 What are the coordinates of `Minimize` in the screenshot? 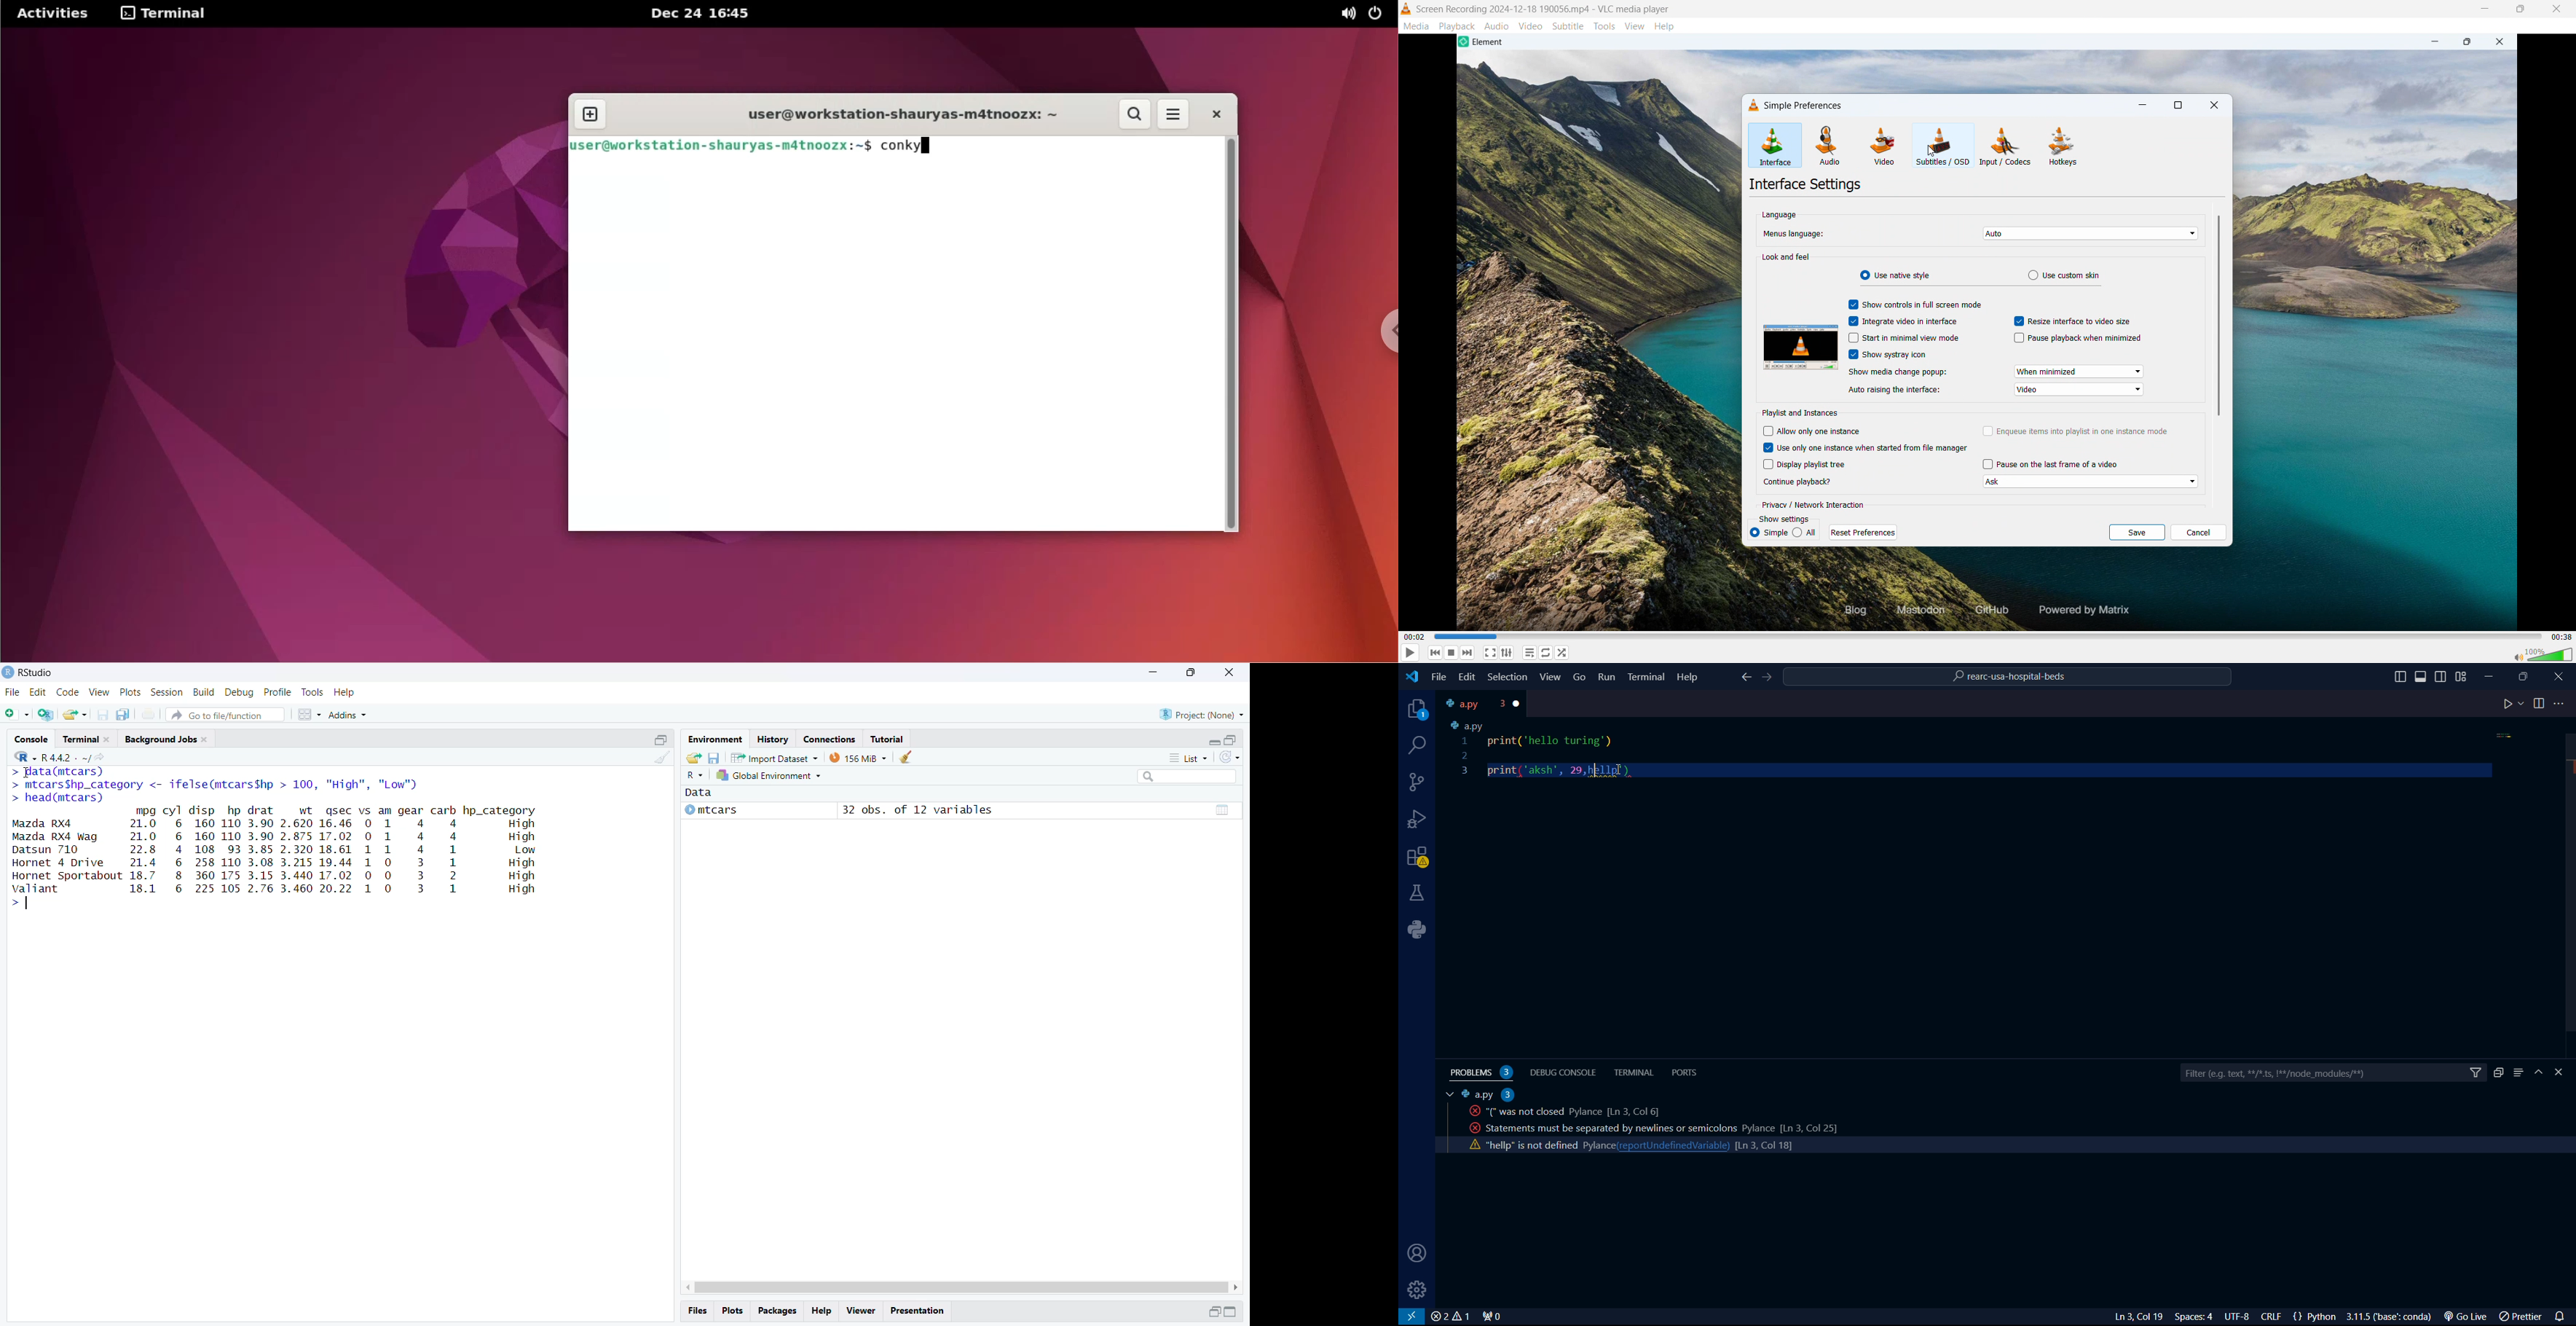 It's located at (1154, 673).